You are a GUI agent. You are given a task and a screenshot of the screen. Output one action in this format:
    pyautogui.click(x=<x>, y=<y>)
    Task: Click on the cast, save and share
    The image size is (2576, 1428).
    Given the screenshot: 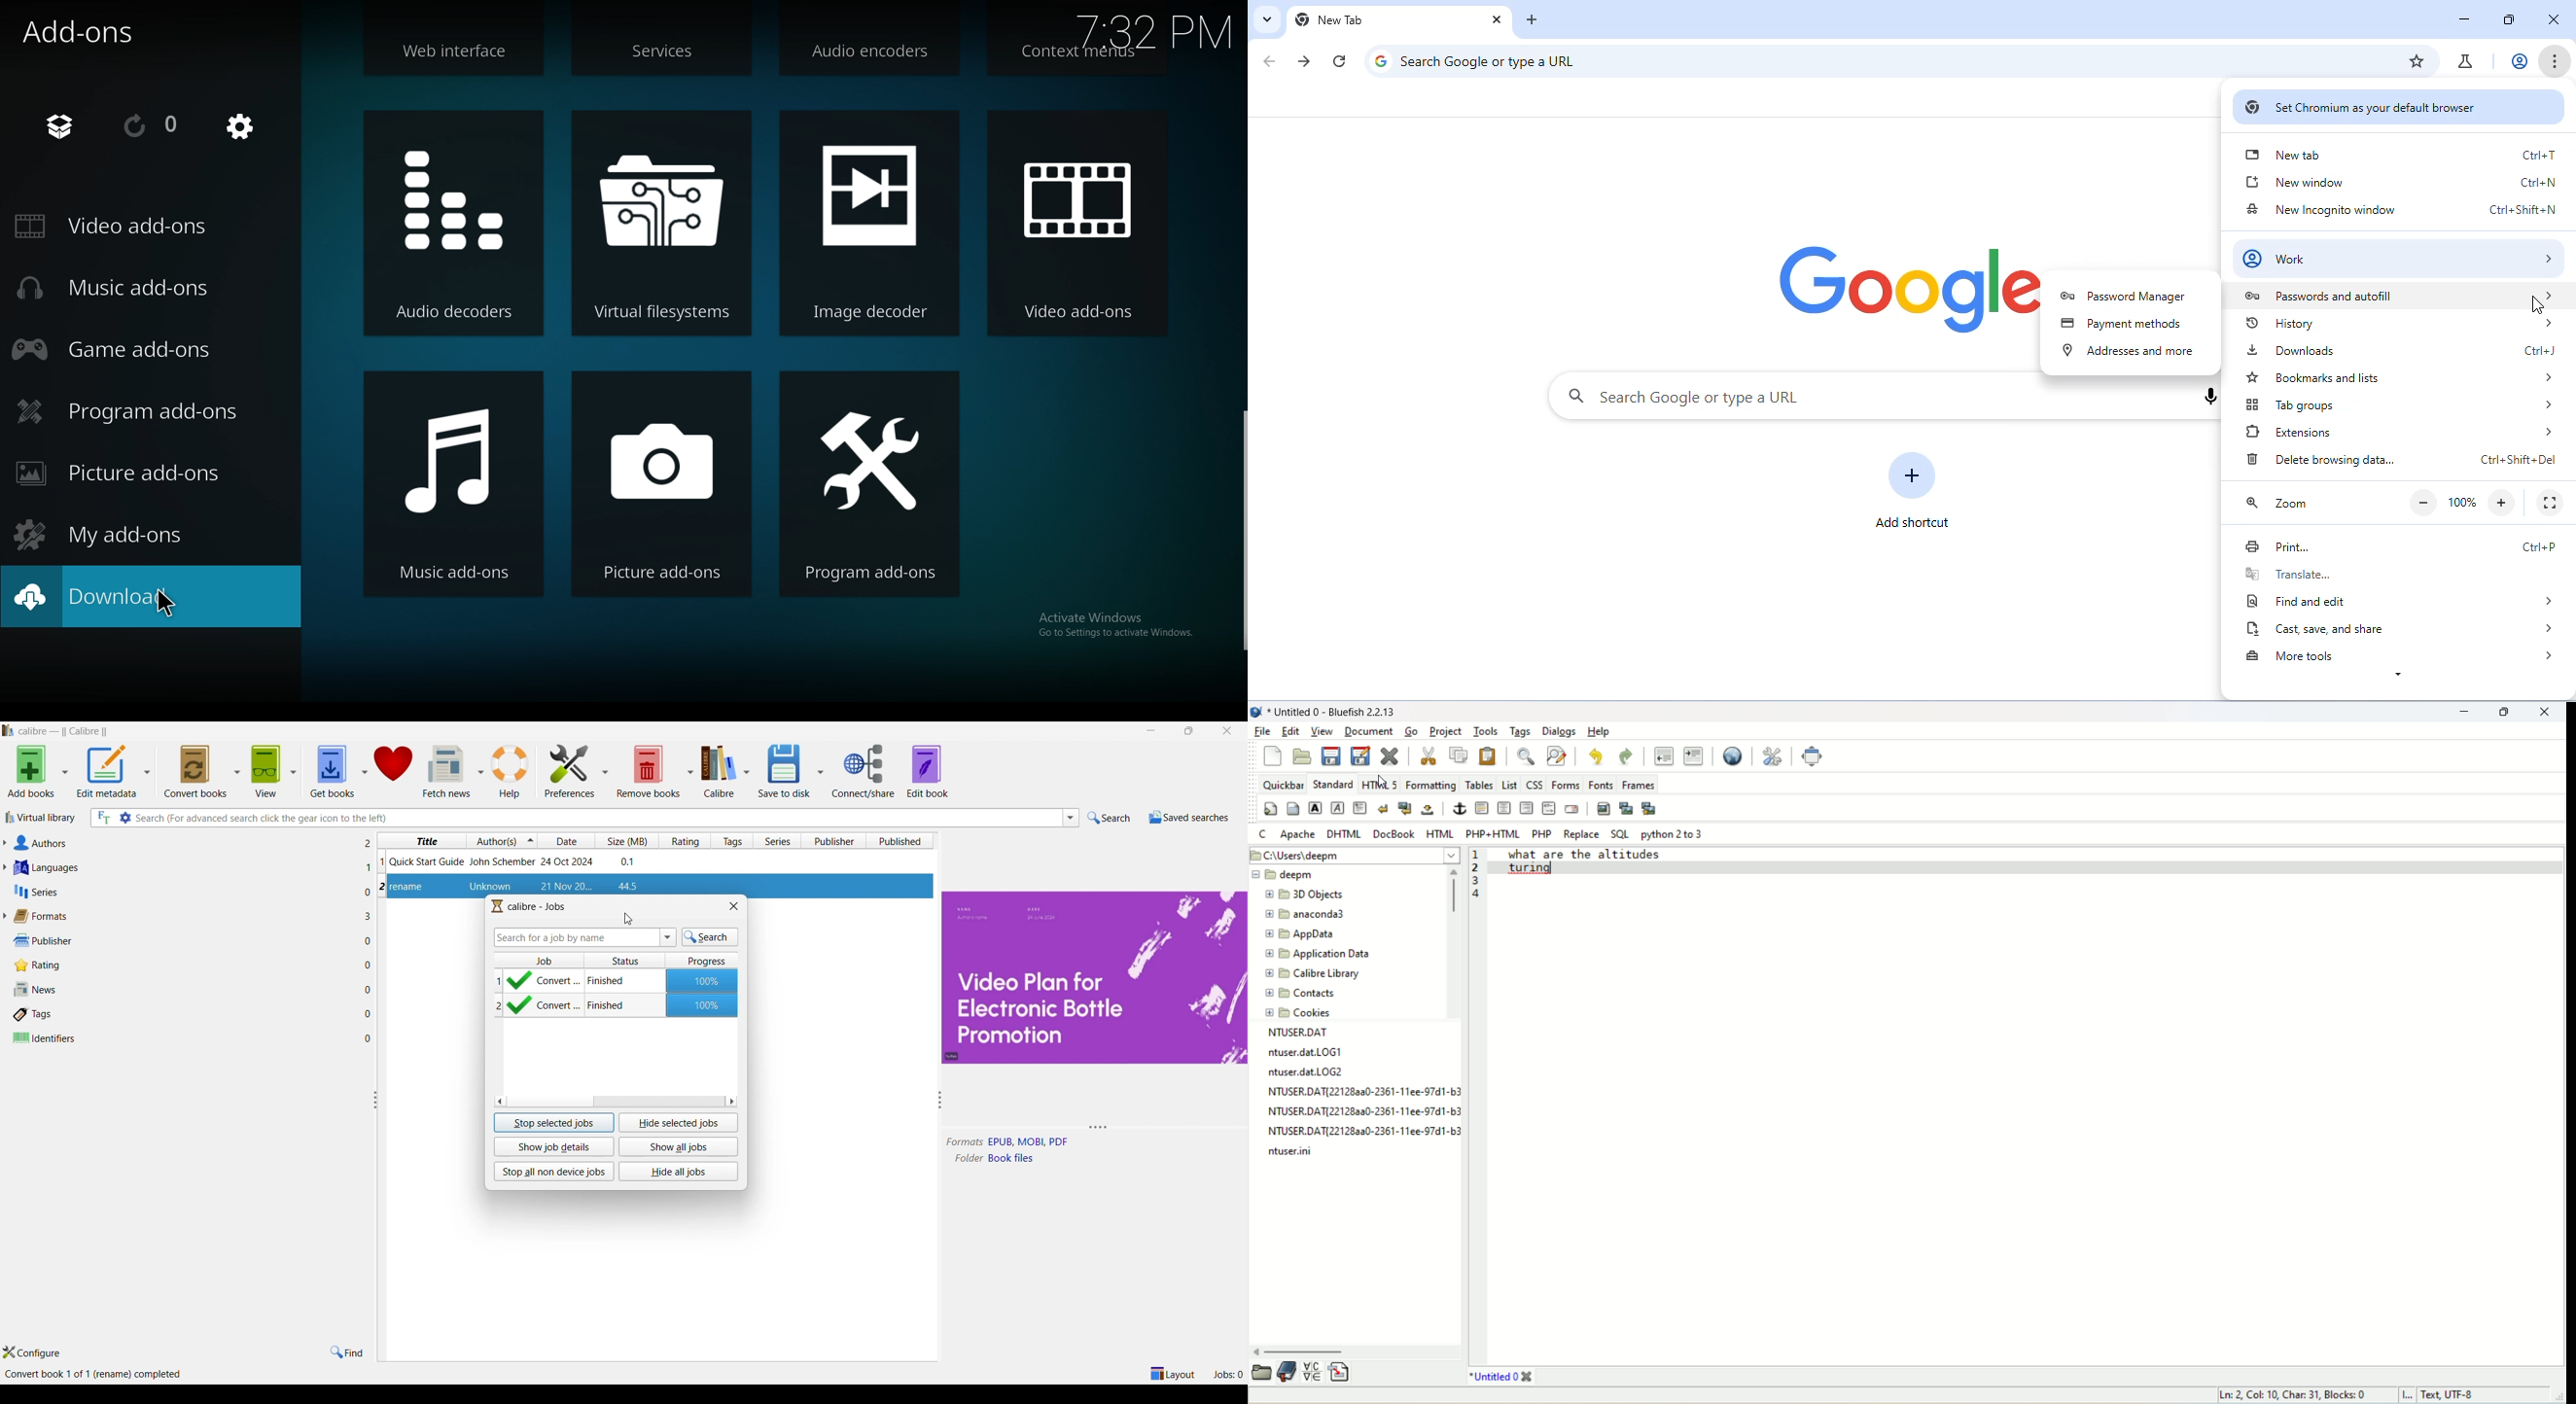 What is the action you would take?
    pyautogui.click(x=2398, y=630)
    